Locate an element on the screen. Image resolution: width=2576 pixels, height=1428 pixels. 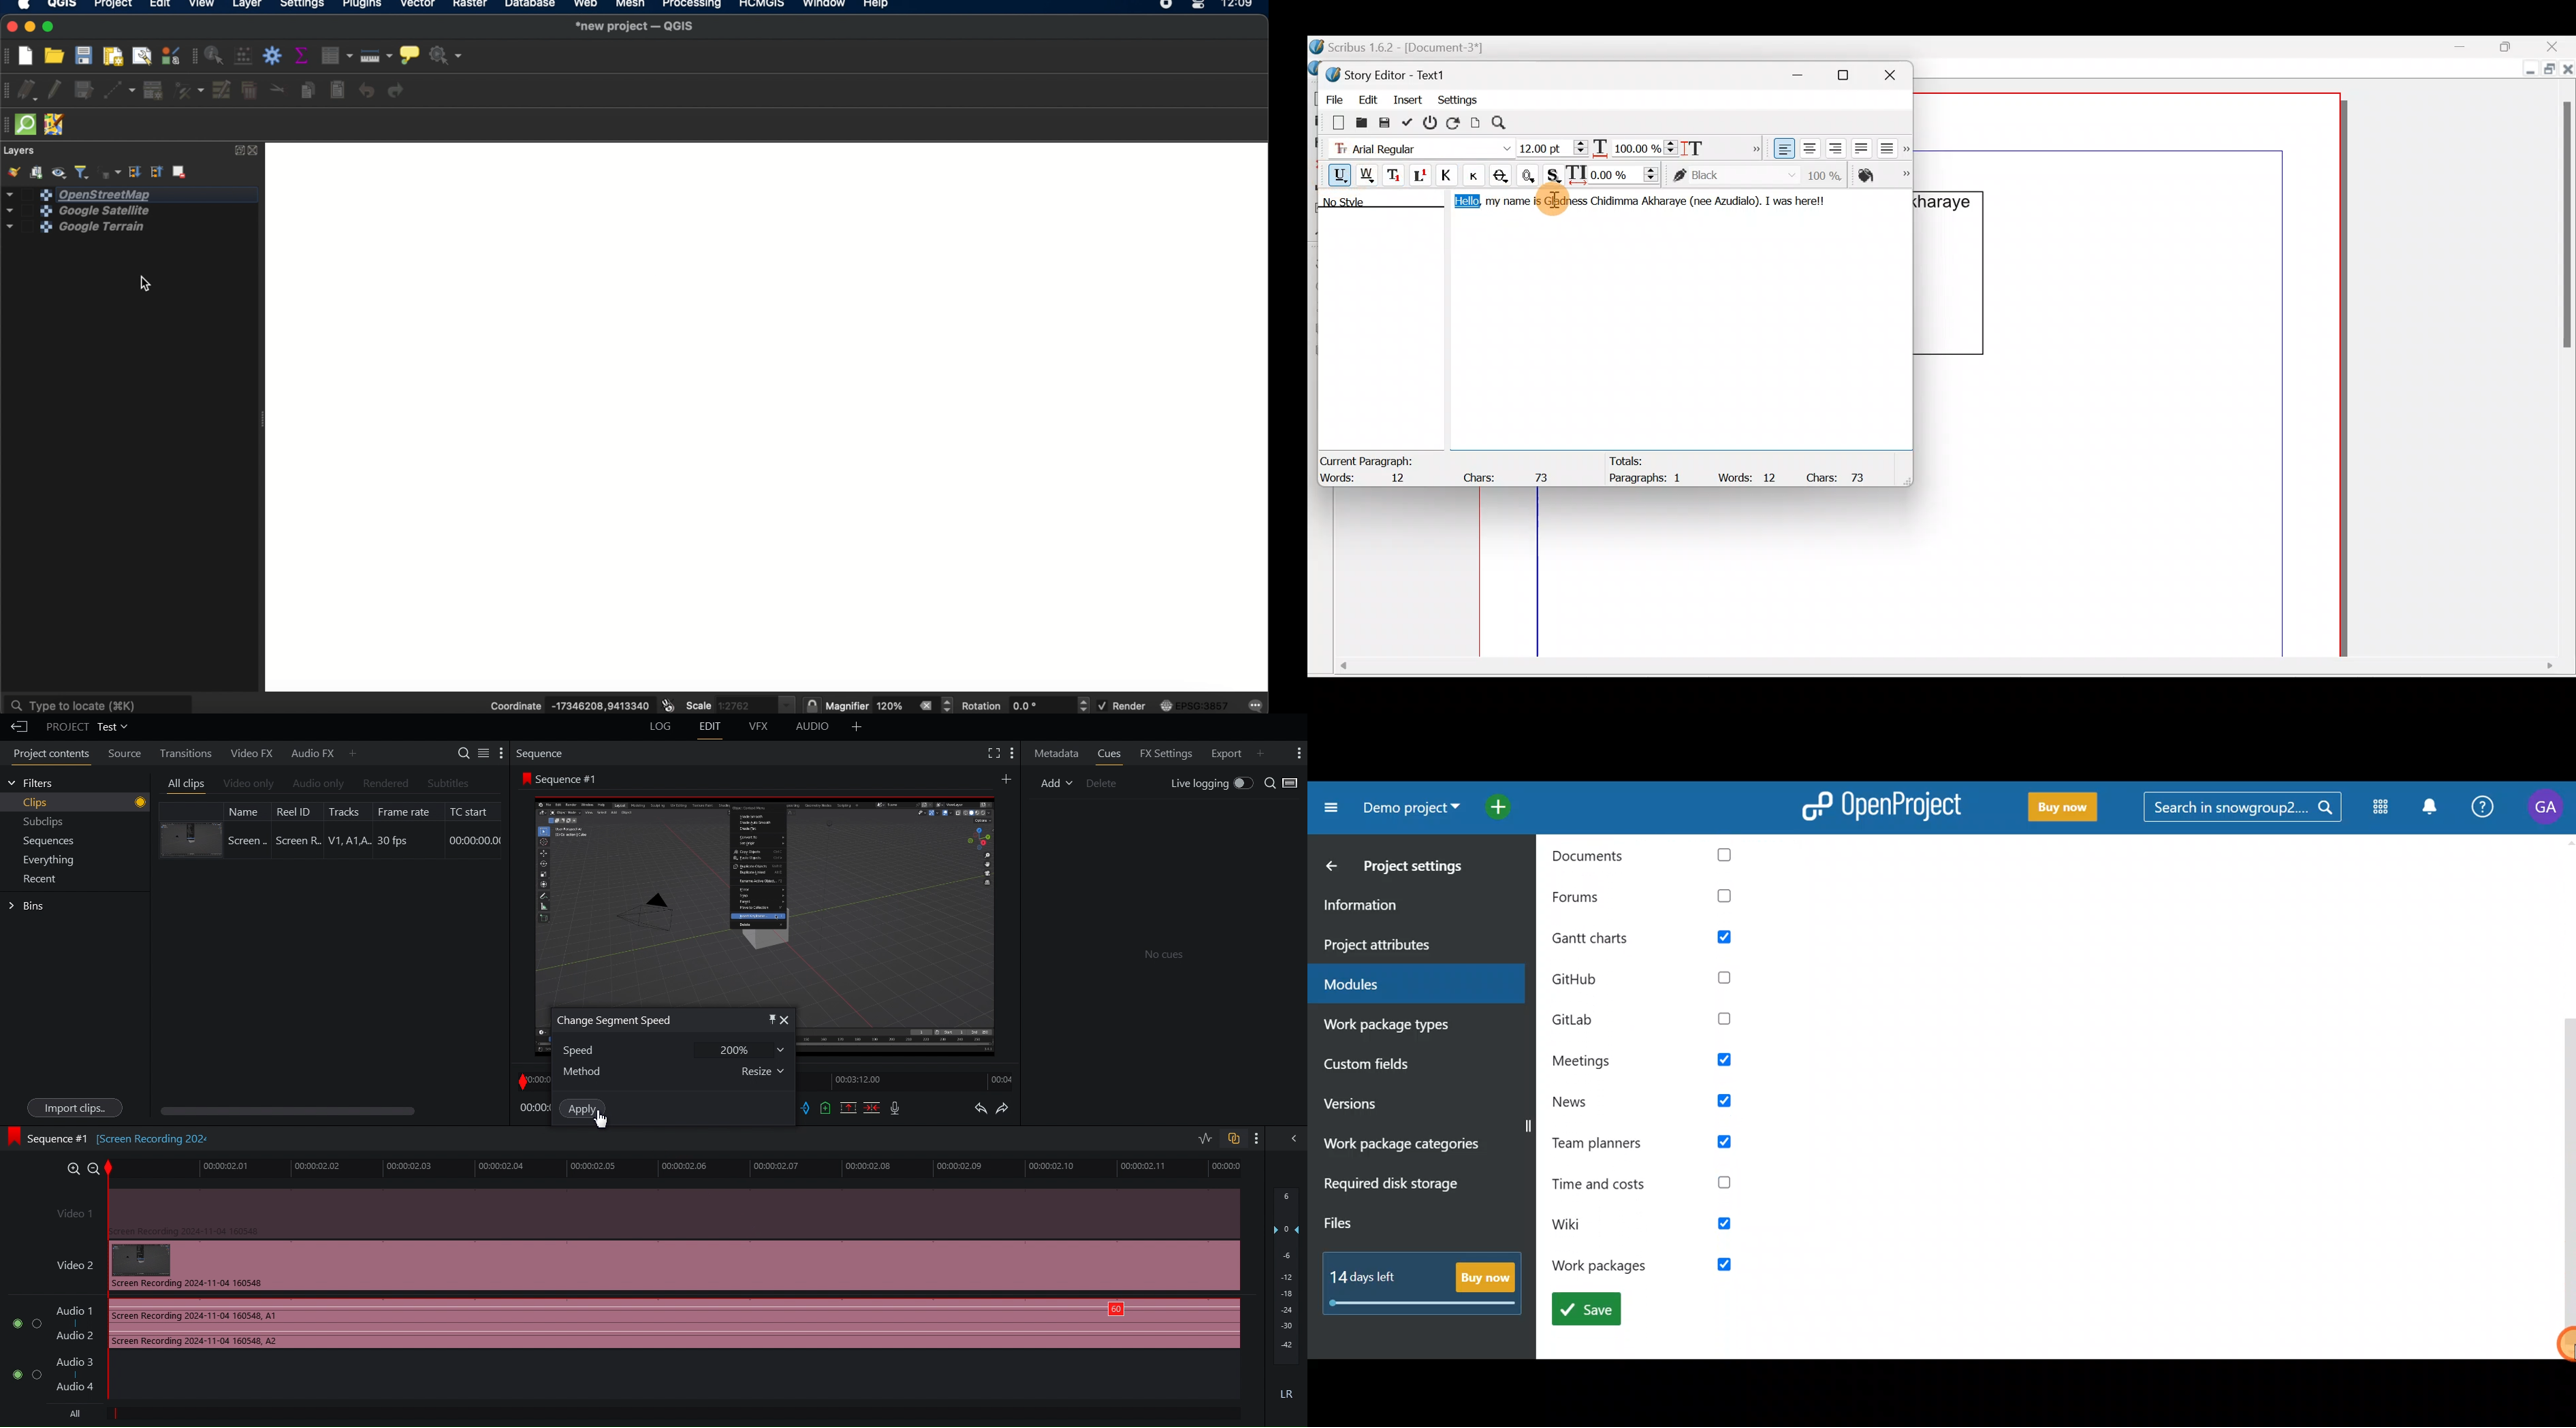
layers is located at coordinates (20, 151).